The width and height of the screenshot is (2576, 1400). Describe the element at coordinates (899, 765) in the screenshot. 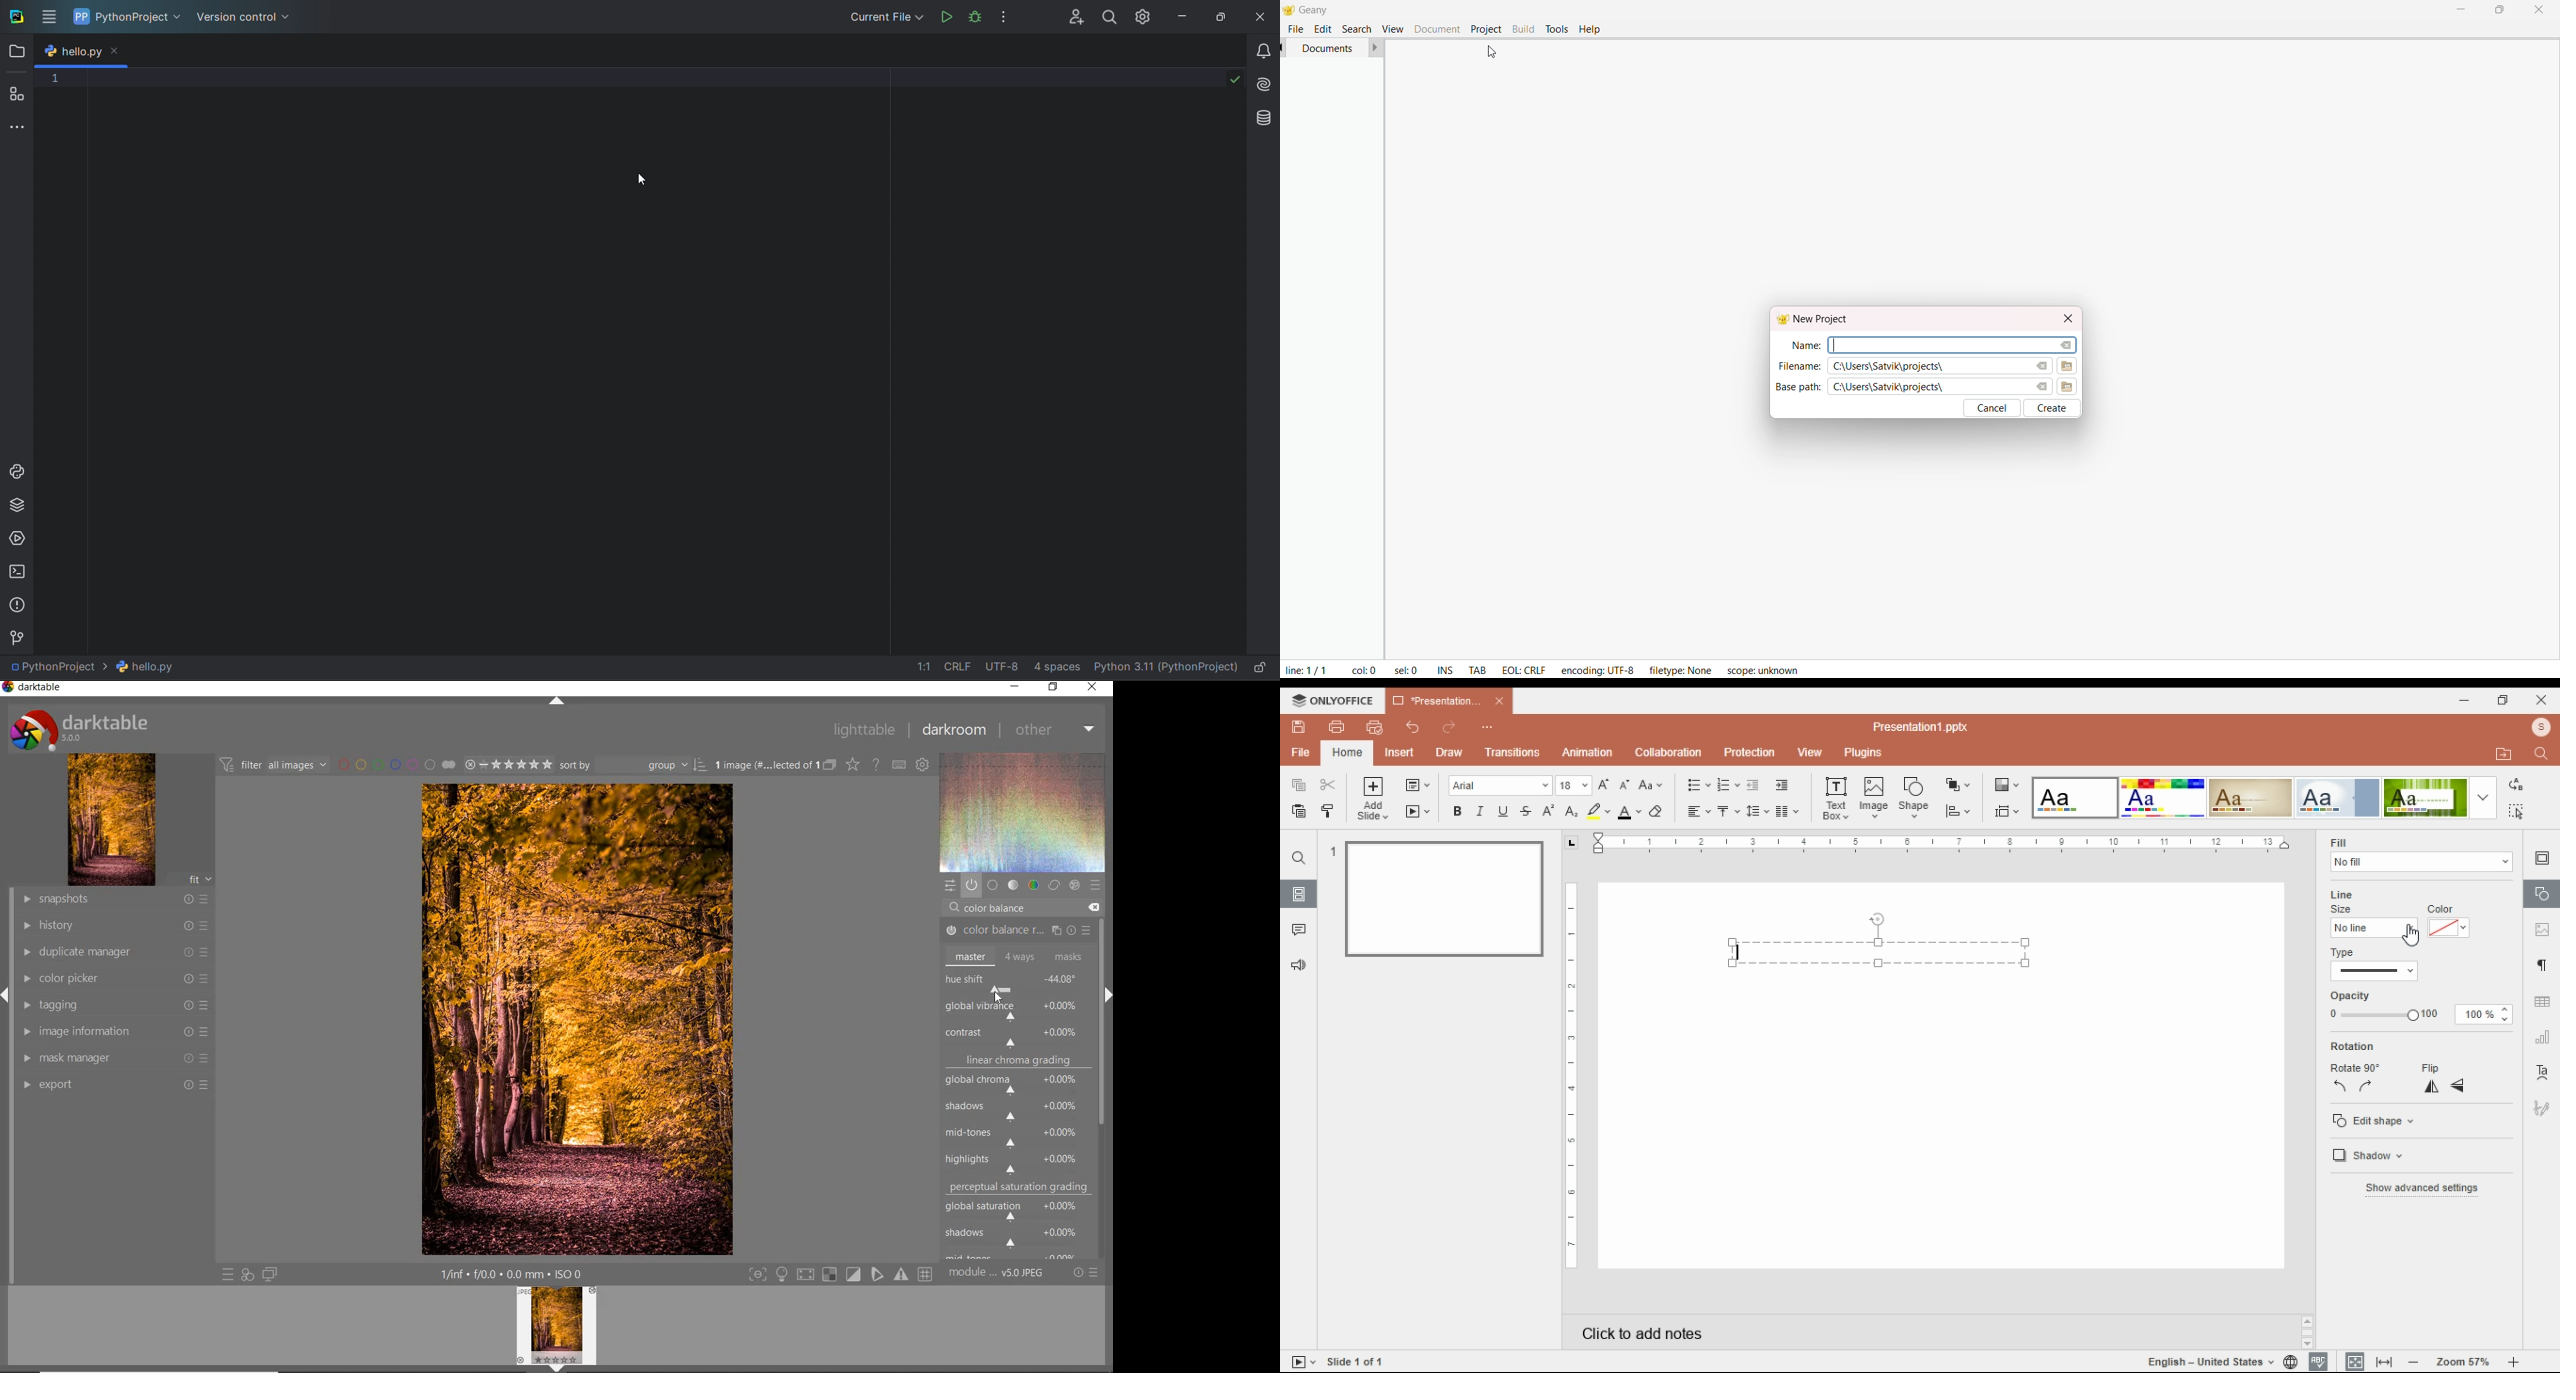

I see `define keyboard shortcut` at that location.